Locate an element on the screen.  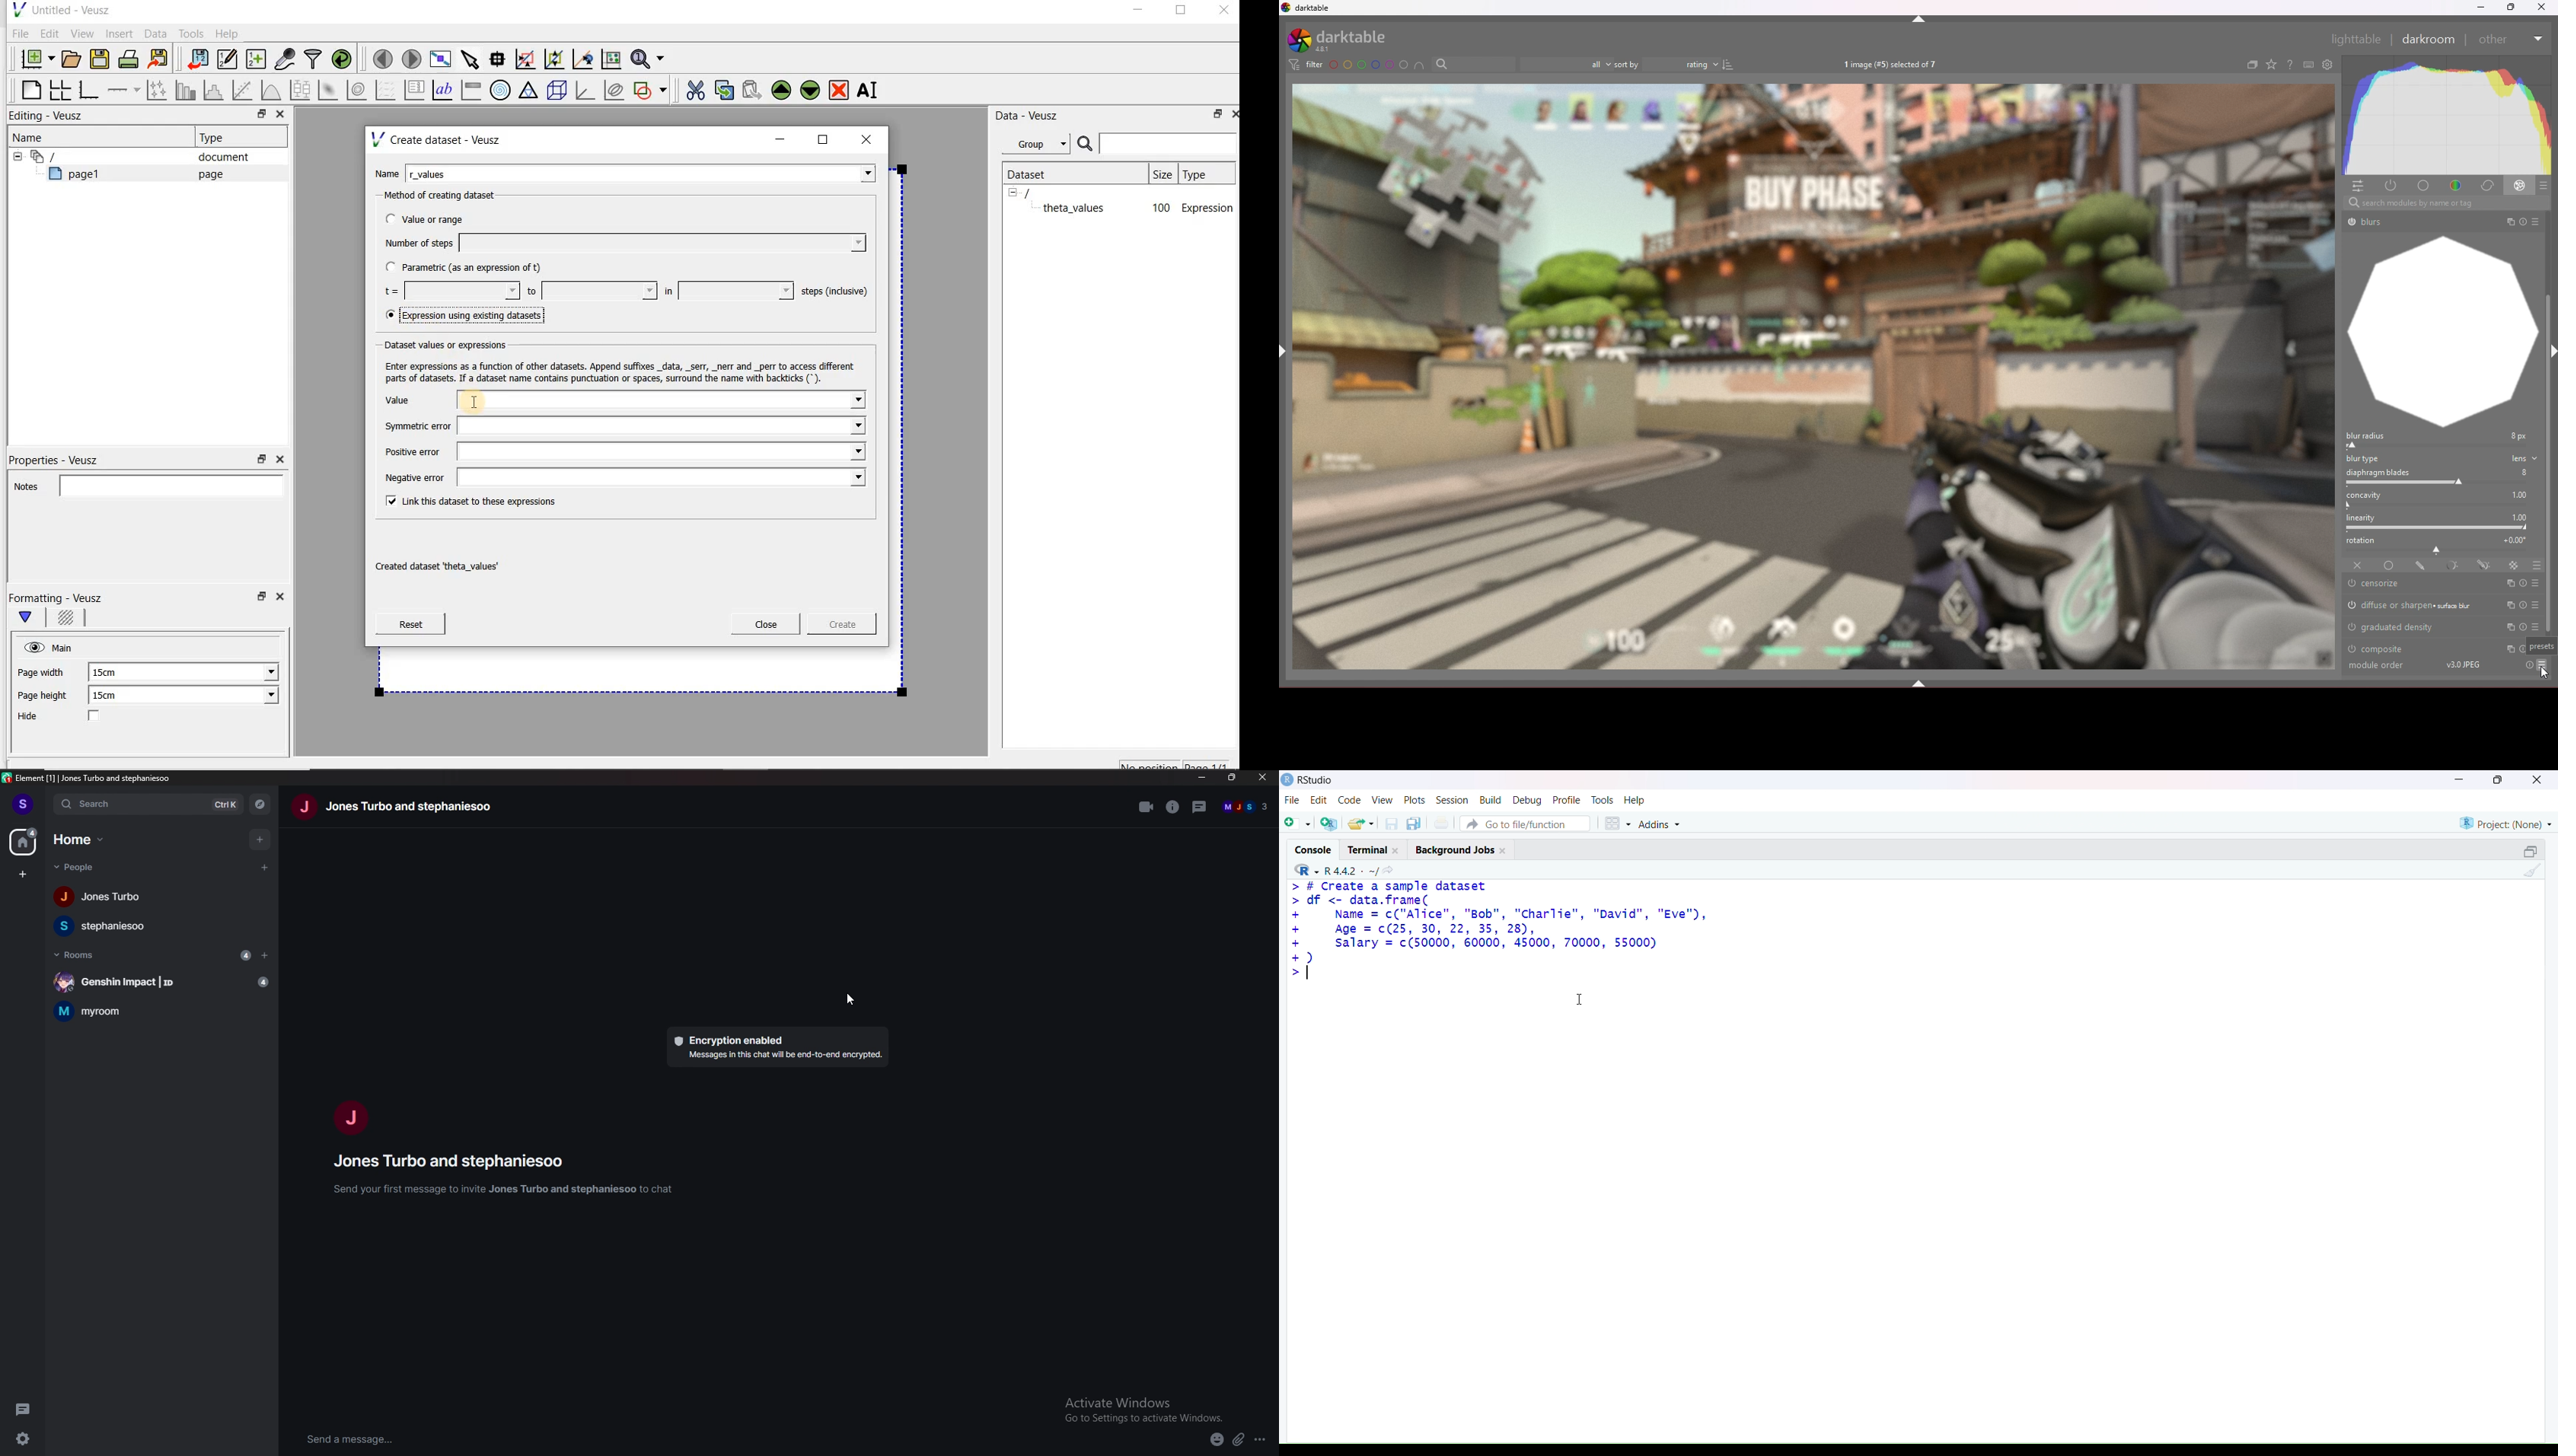
close is located at coordinates (2536, 781).